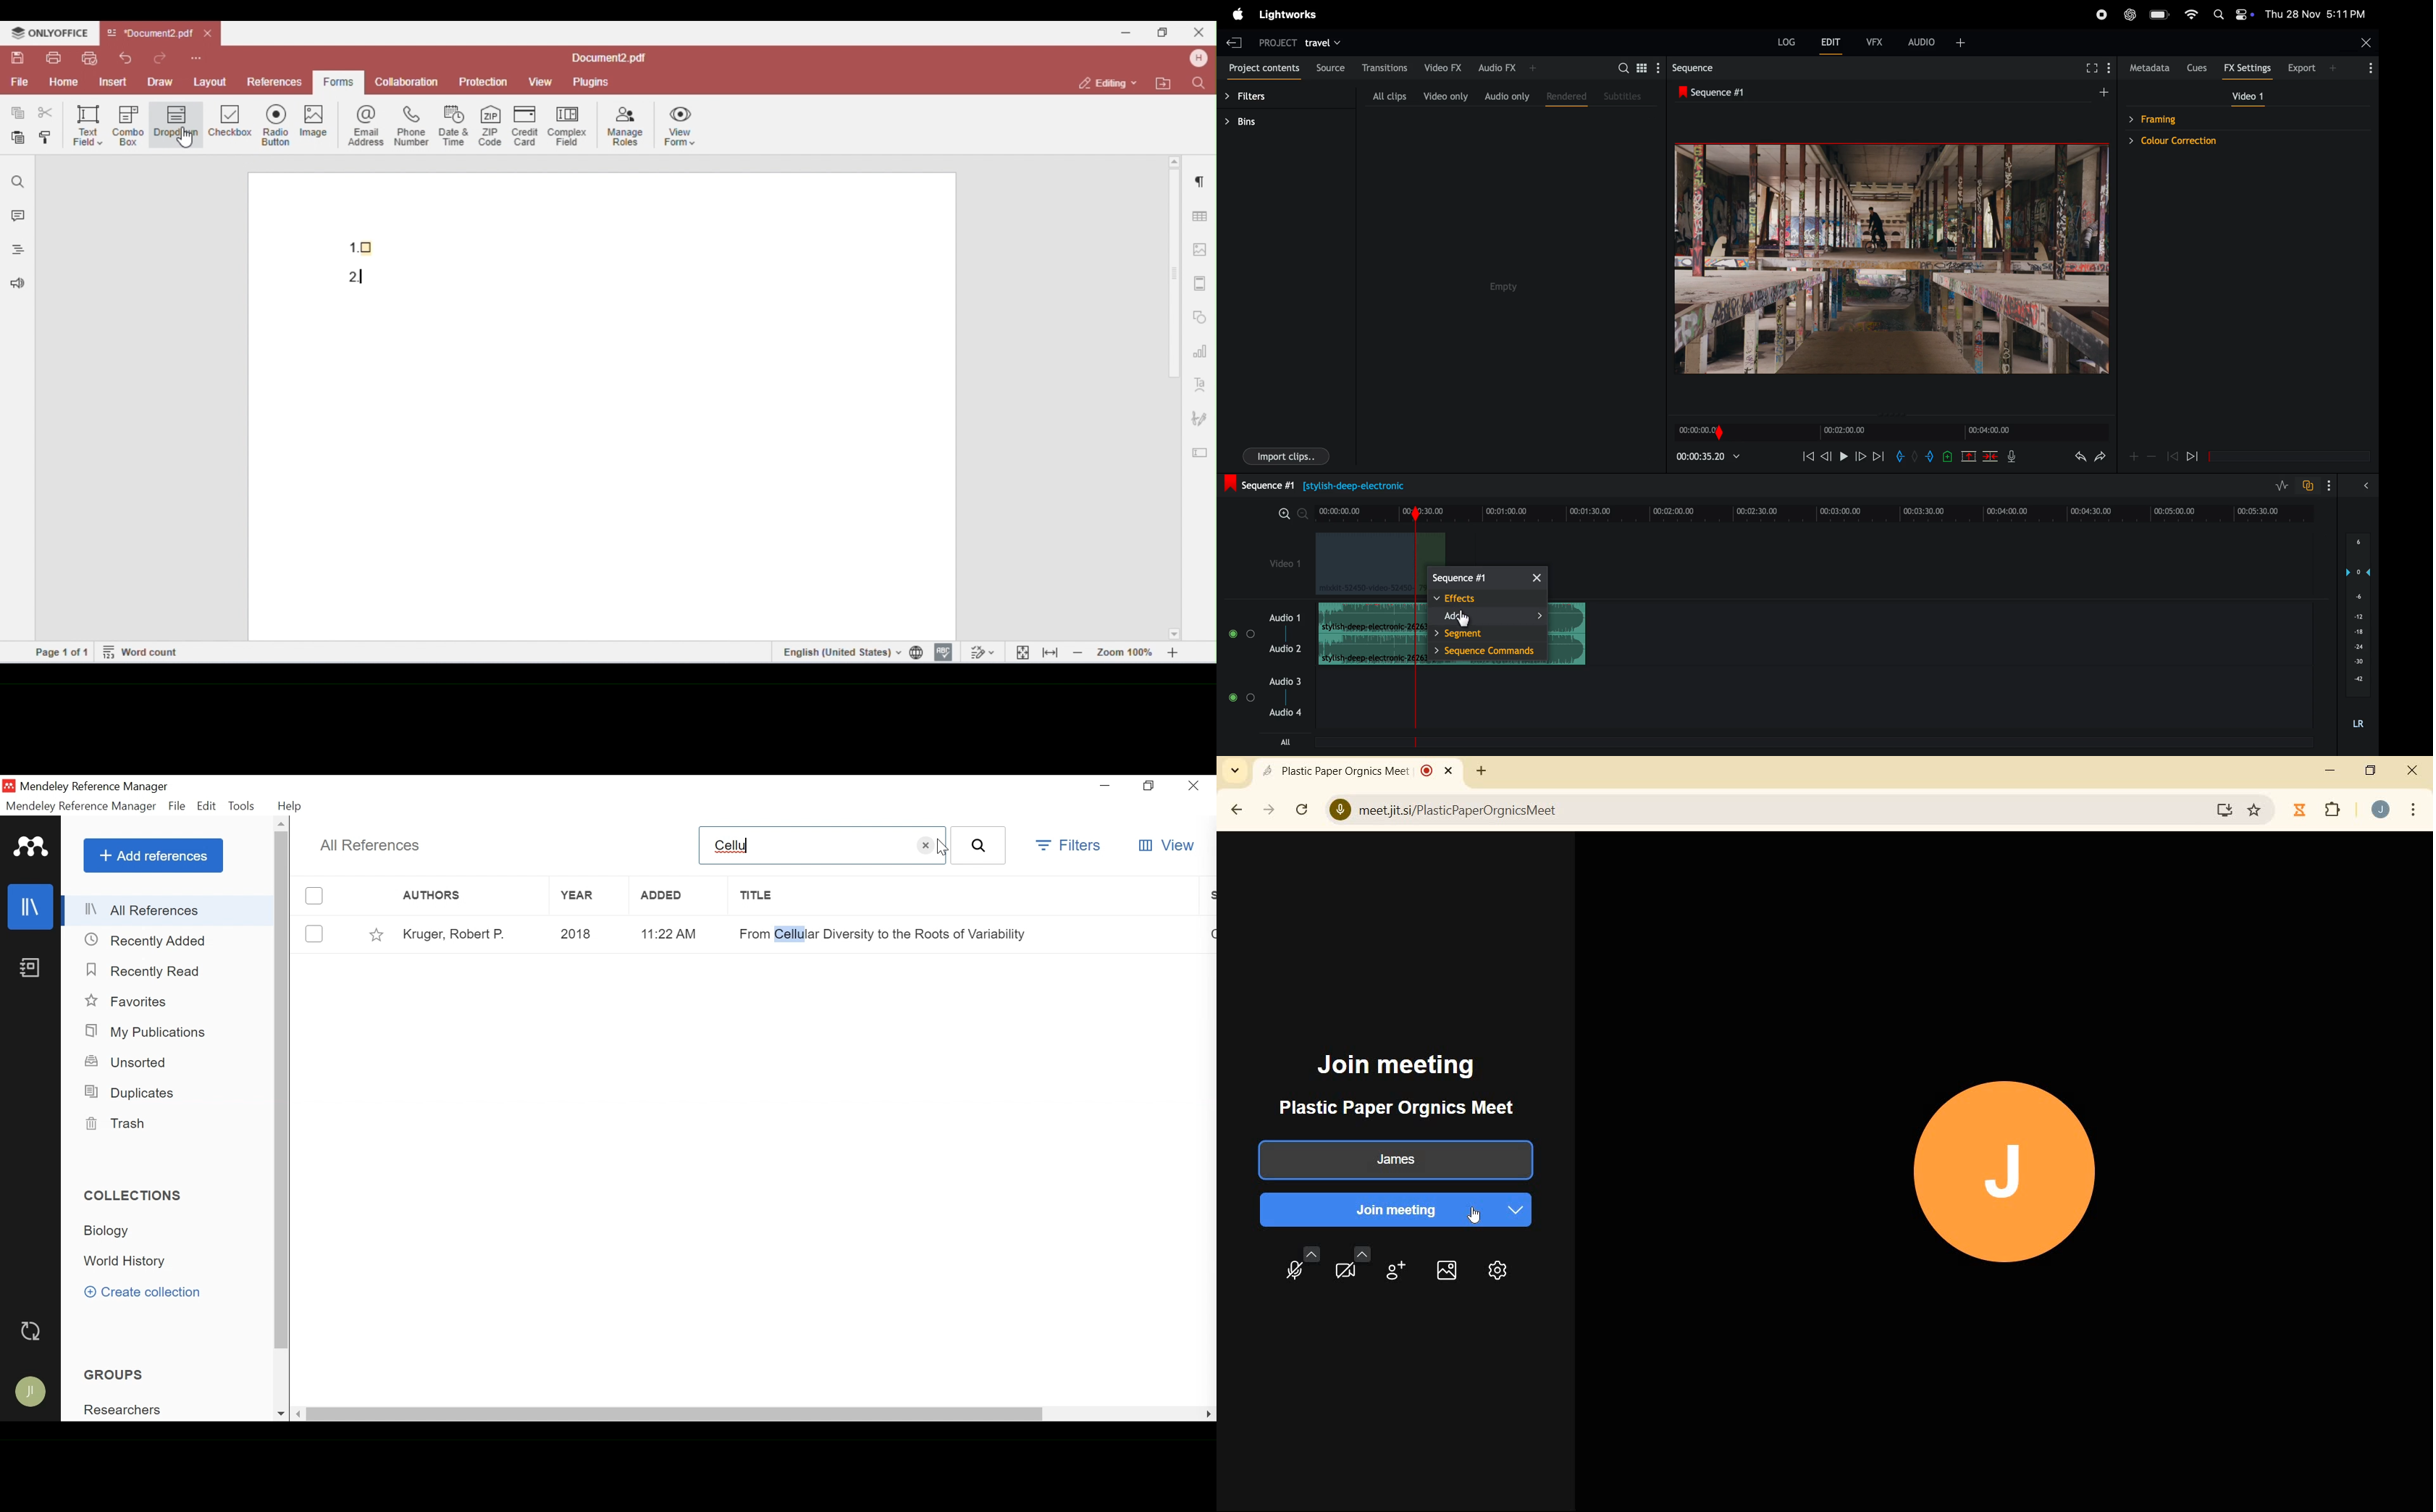 The image size is (2436, 1512). What do you see at coordinates (1285, 617) in the screenshot?
I see `audio 1 and 2` at bounding box center [1285, 617].